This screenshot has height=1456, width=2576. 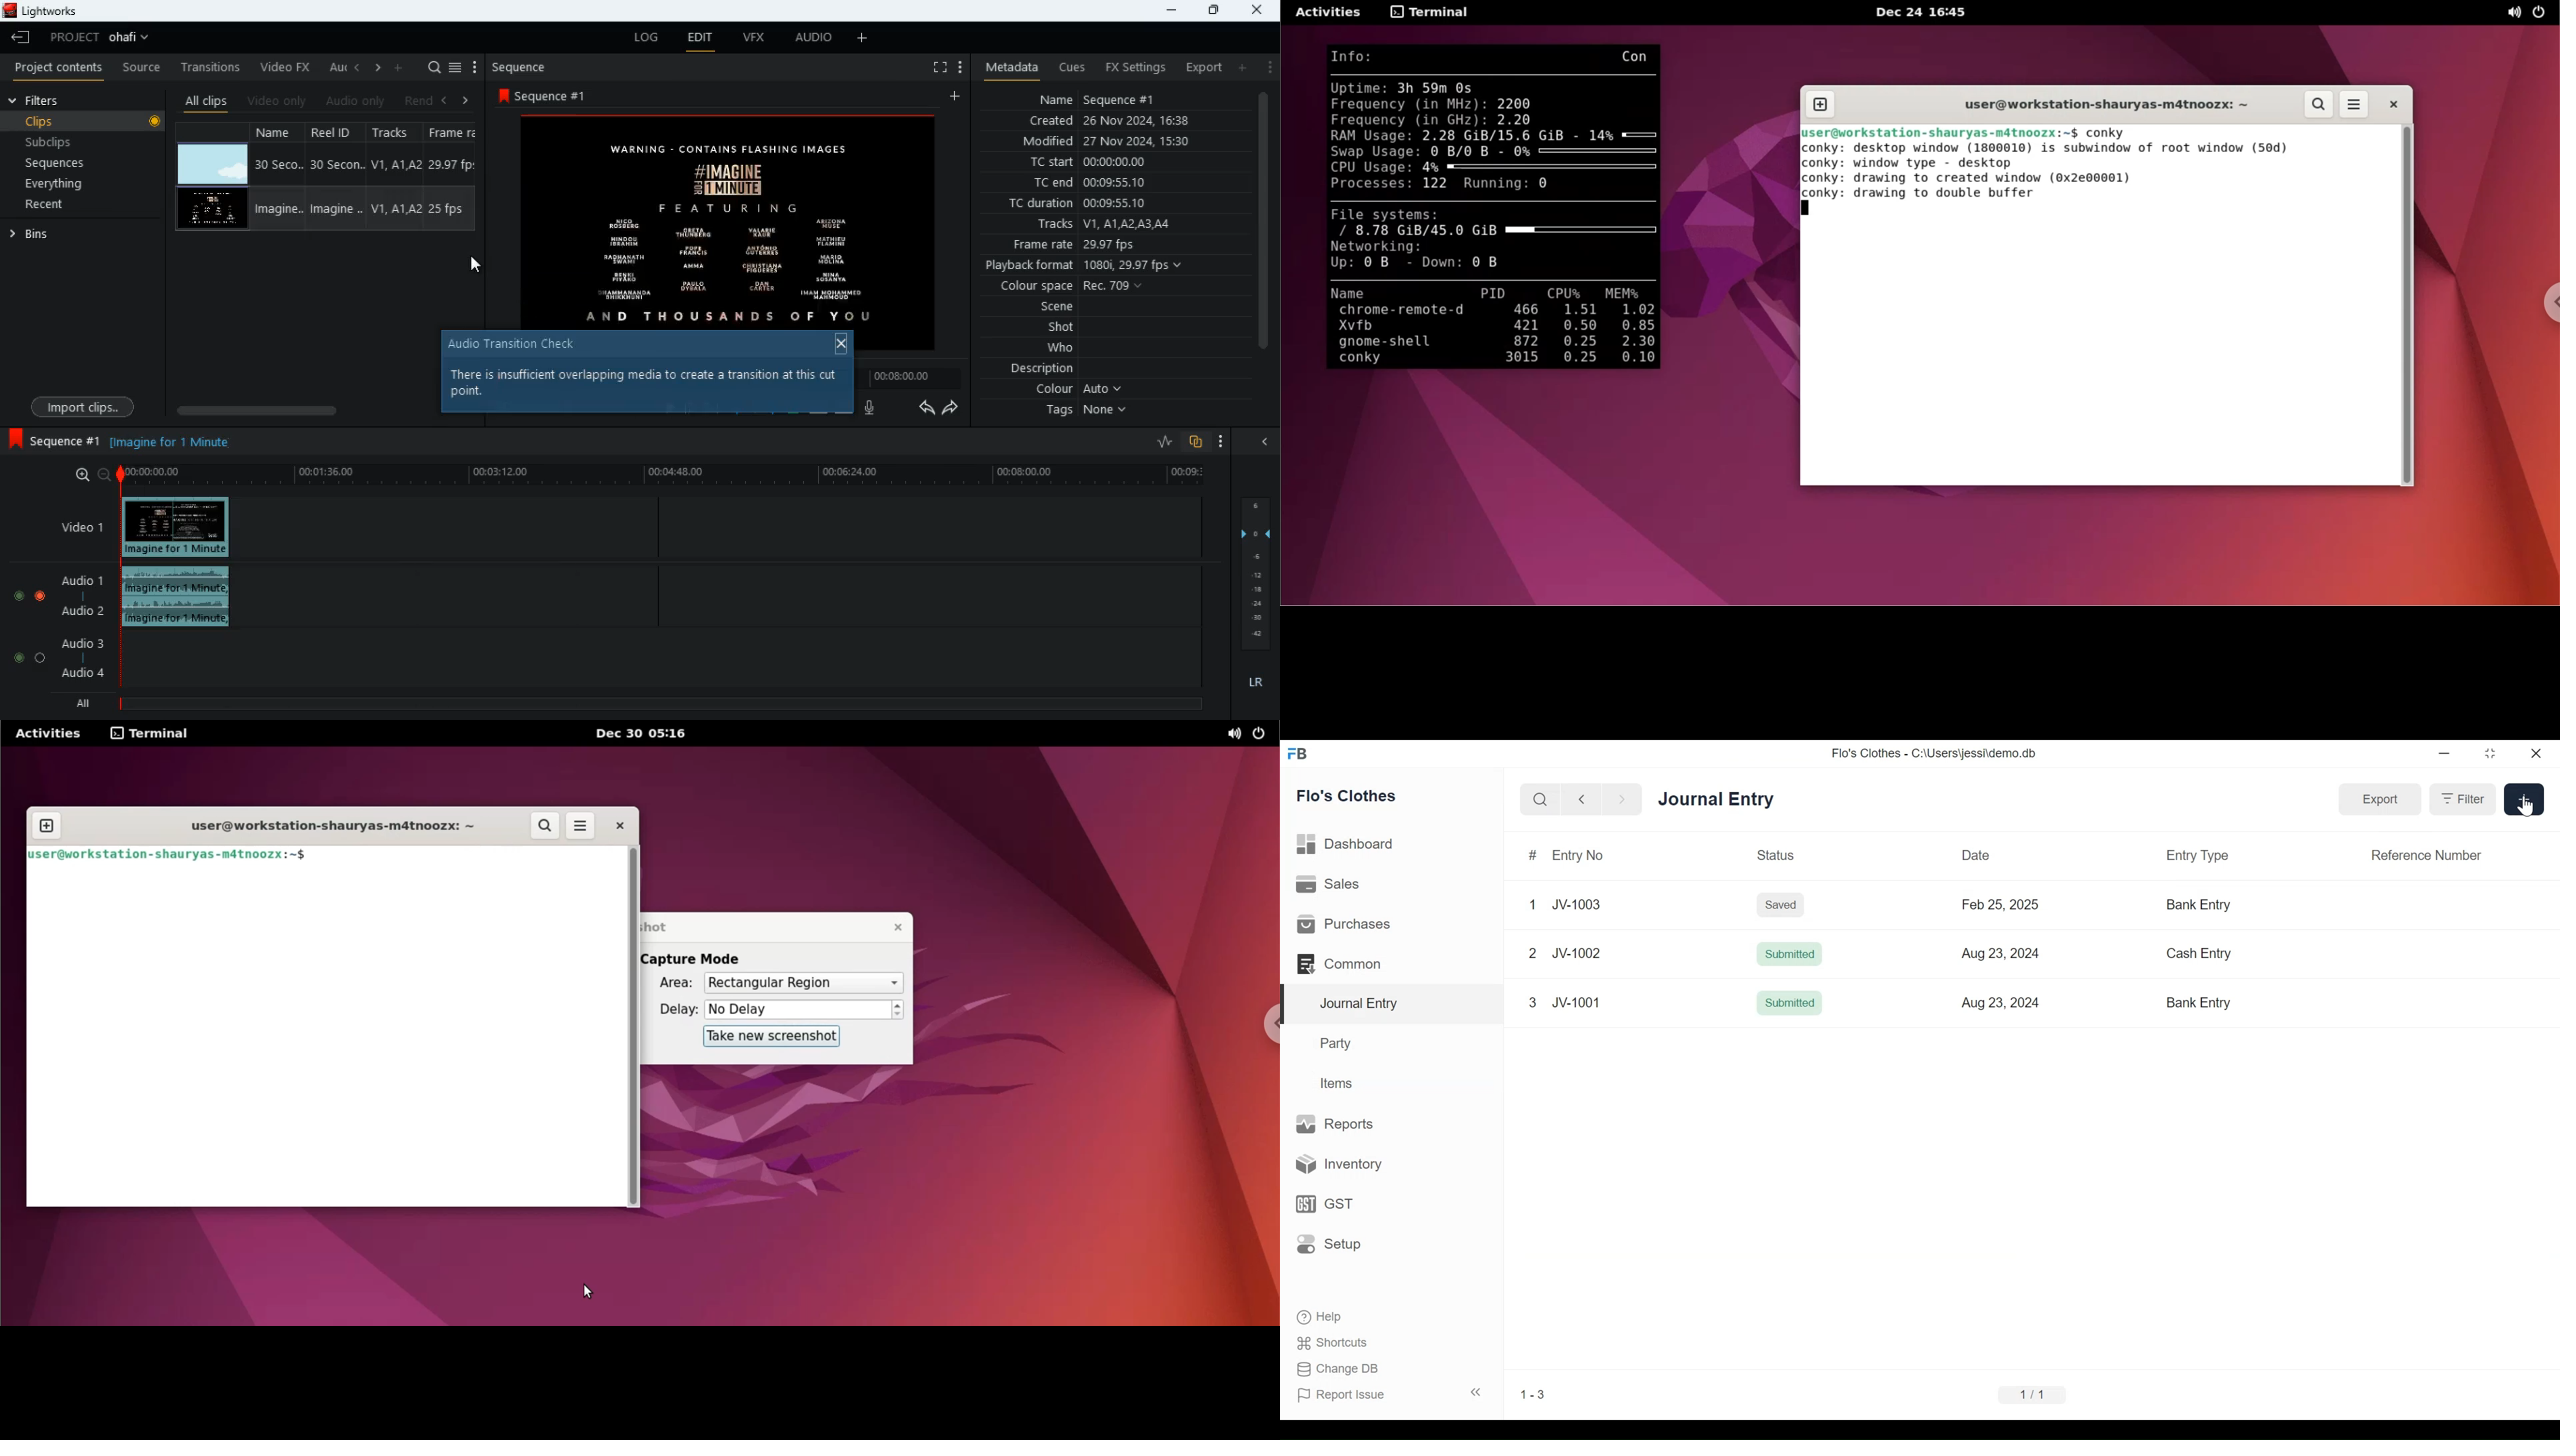 I want to click on +, so click(x=2525, y=799).